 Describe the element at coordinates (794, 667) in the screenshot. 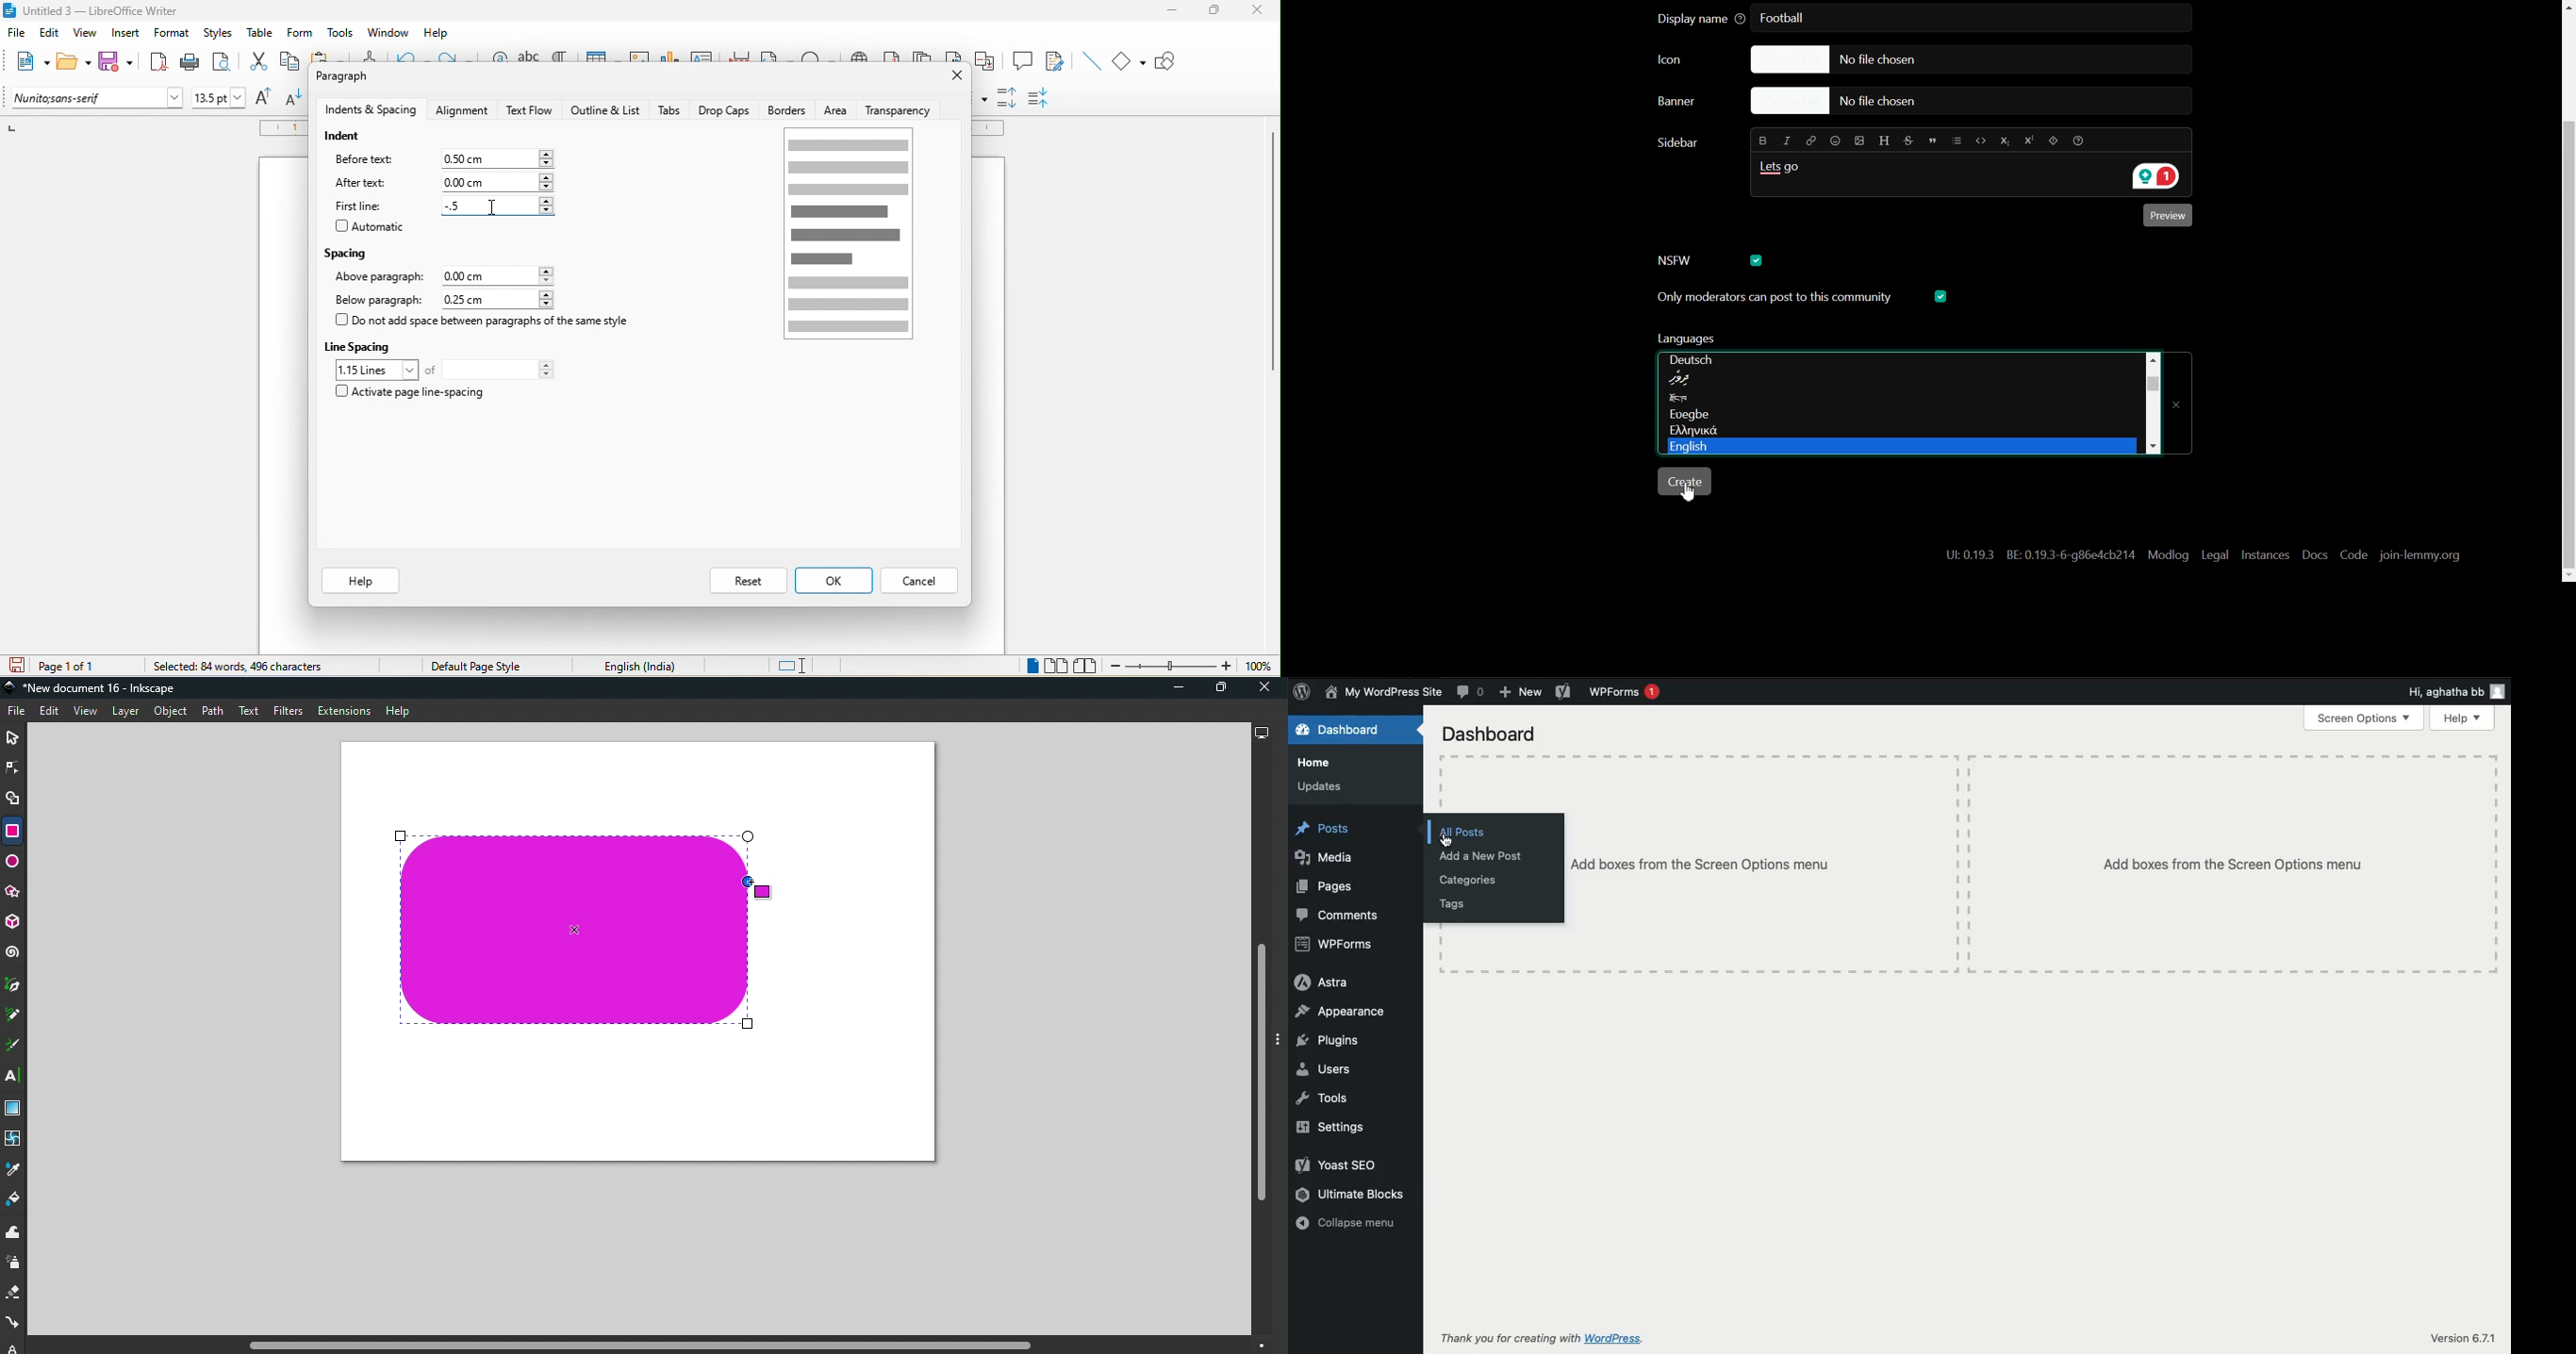

I see `standard selection` at that location.